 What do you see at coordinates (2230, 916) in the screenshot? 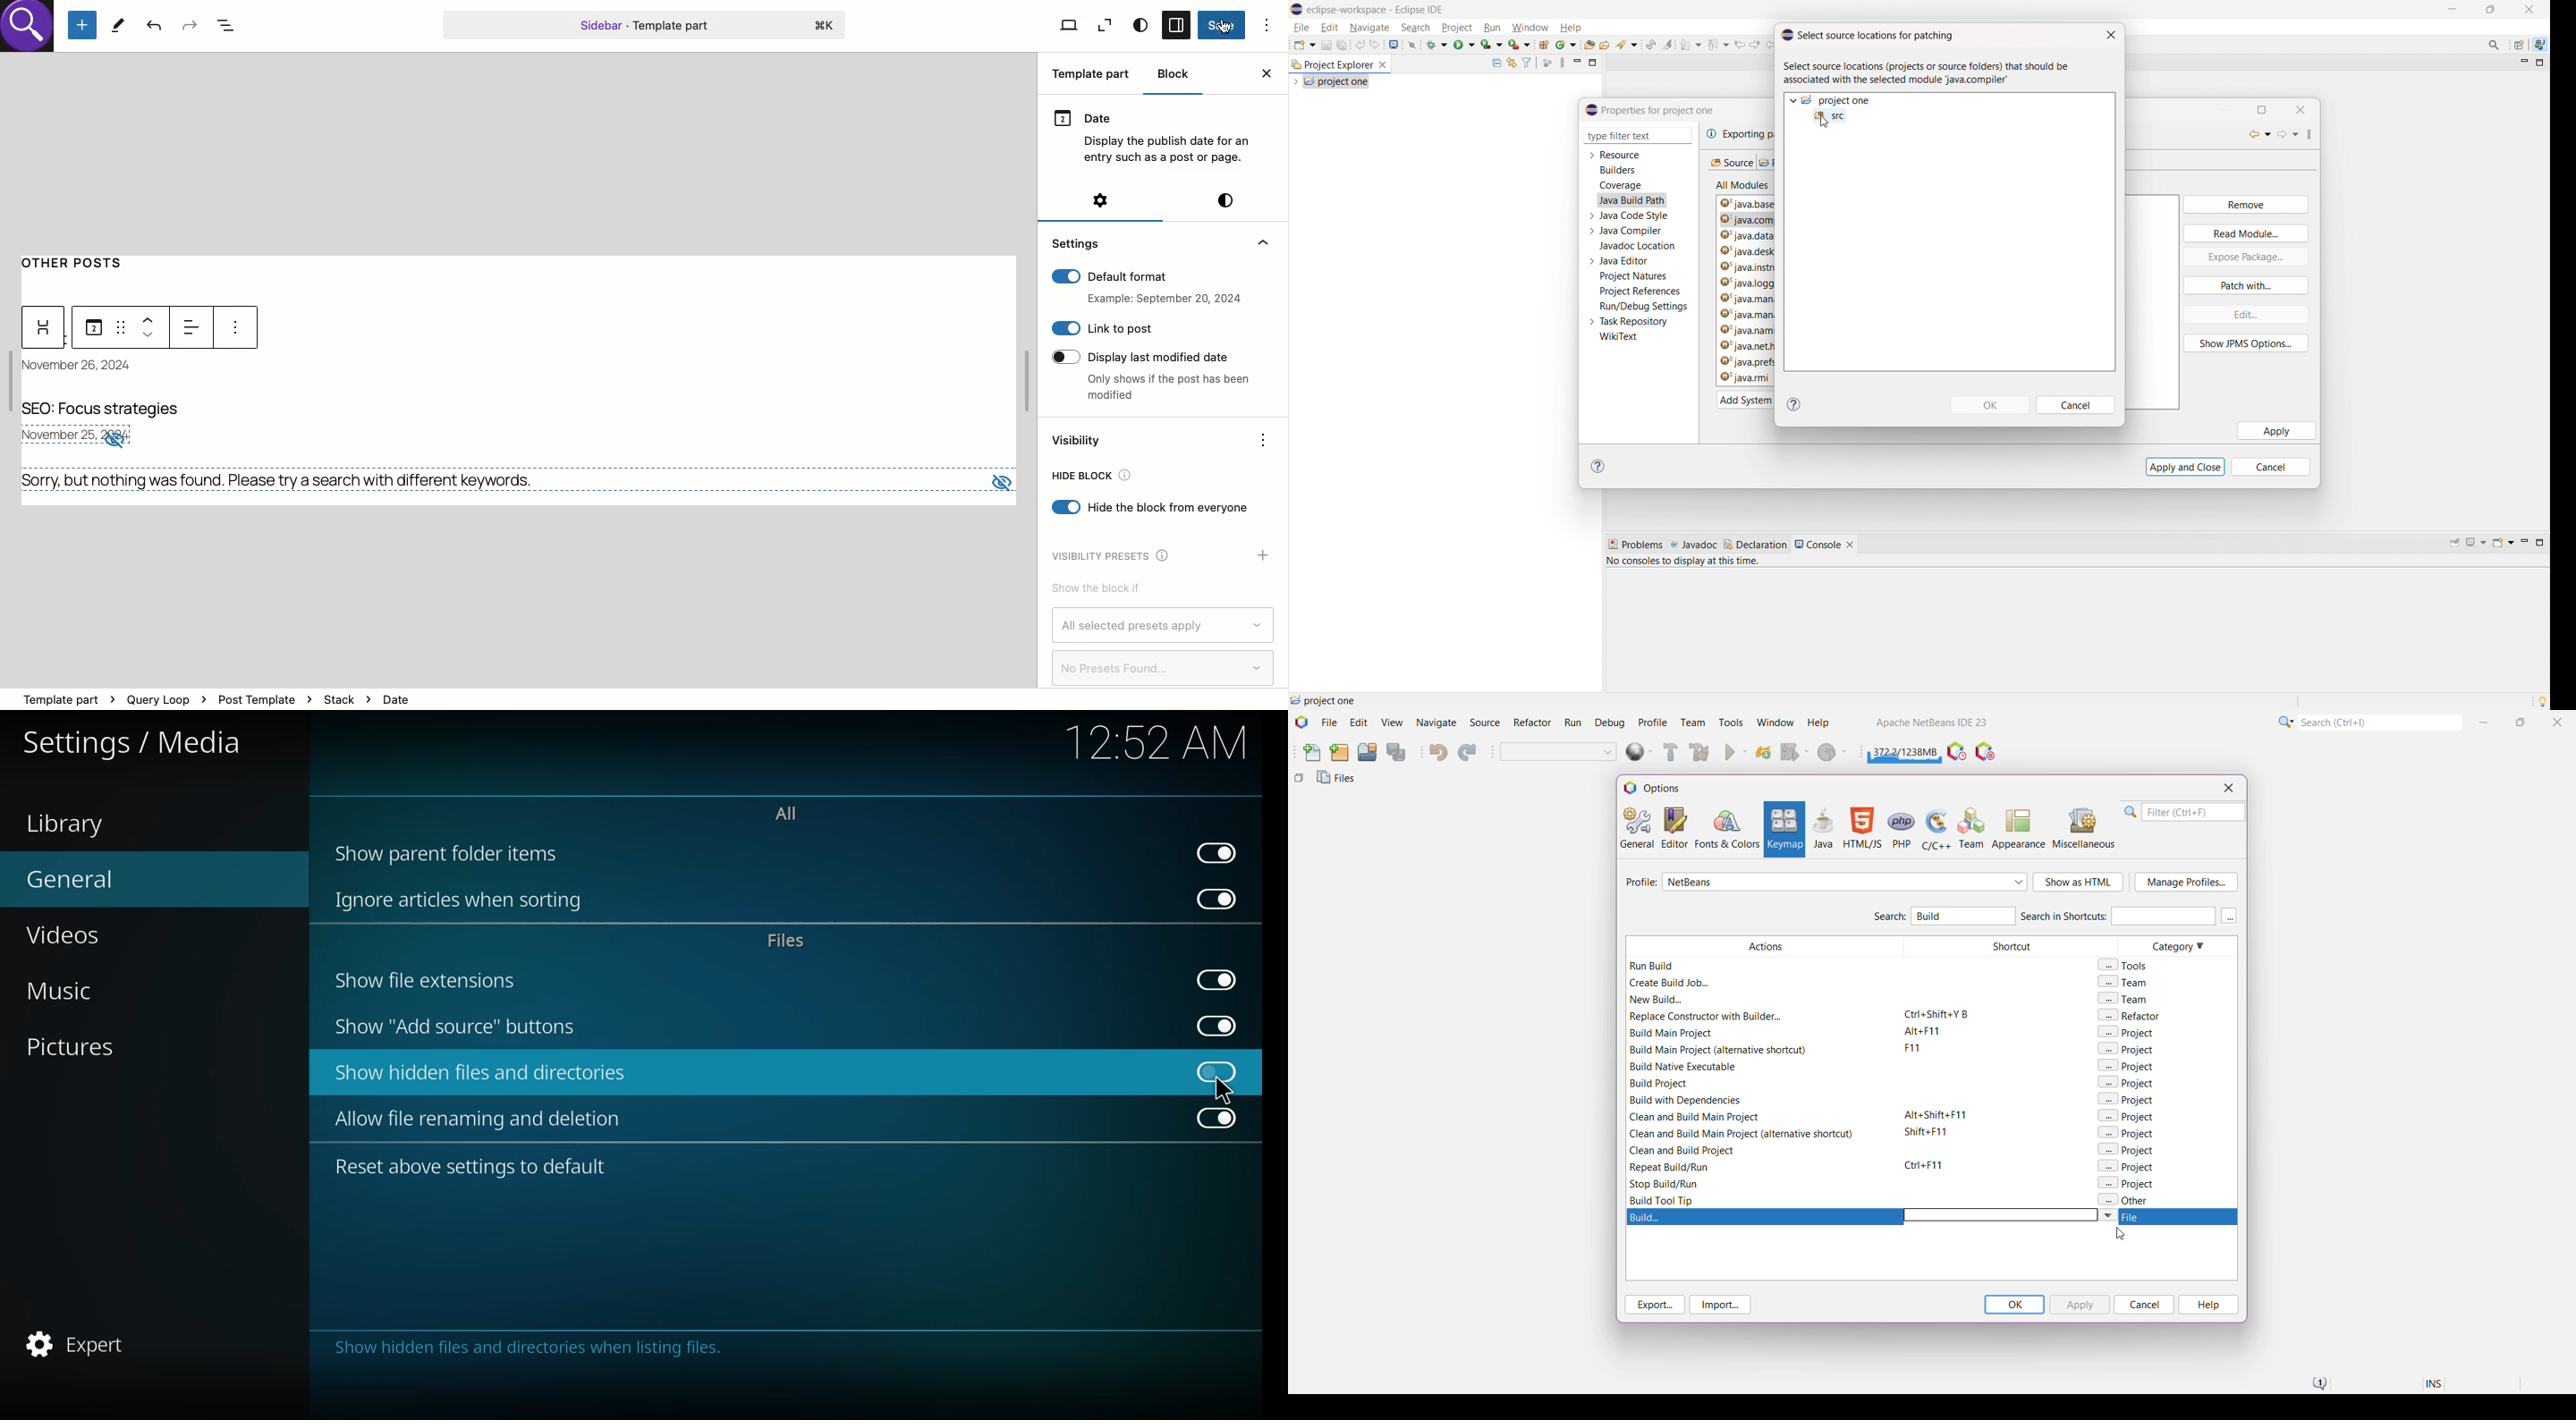
I see `More keys` at bounding box center [2230, 916].